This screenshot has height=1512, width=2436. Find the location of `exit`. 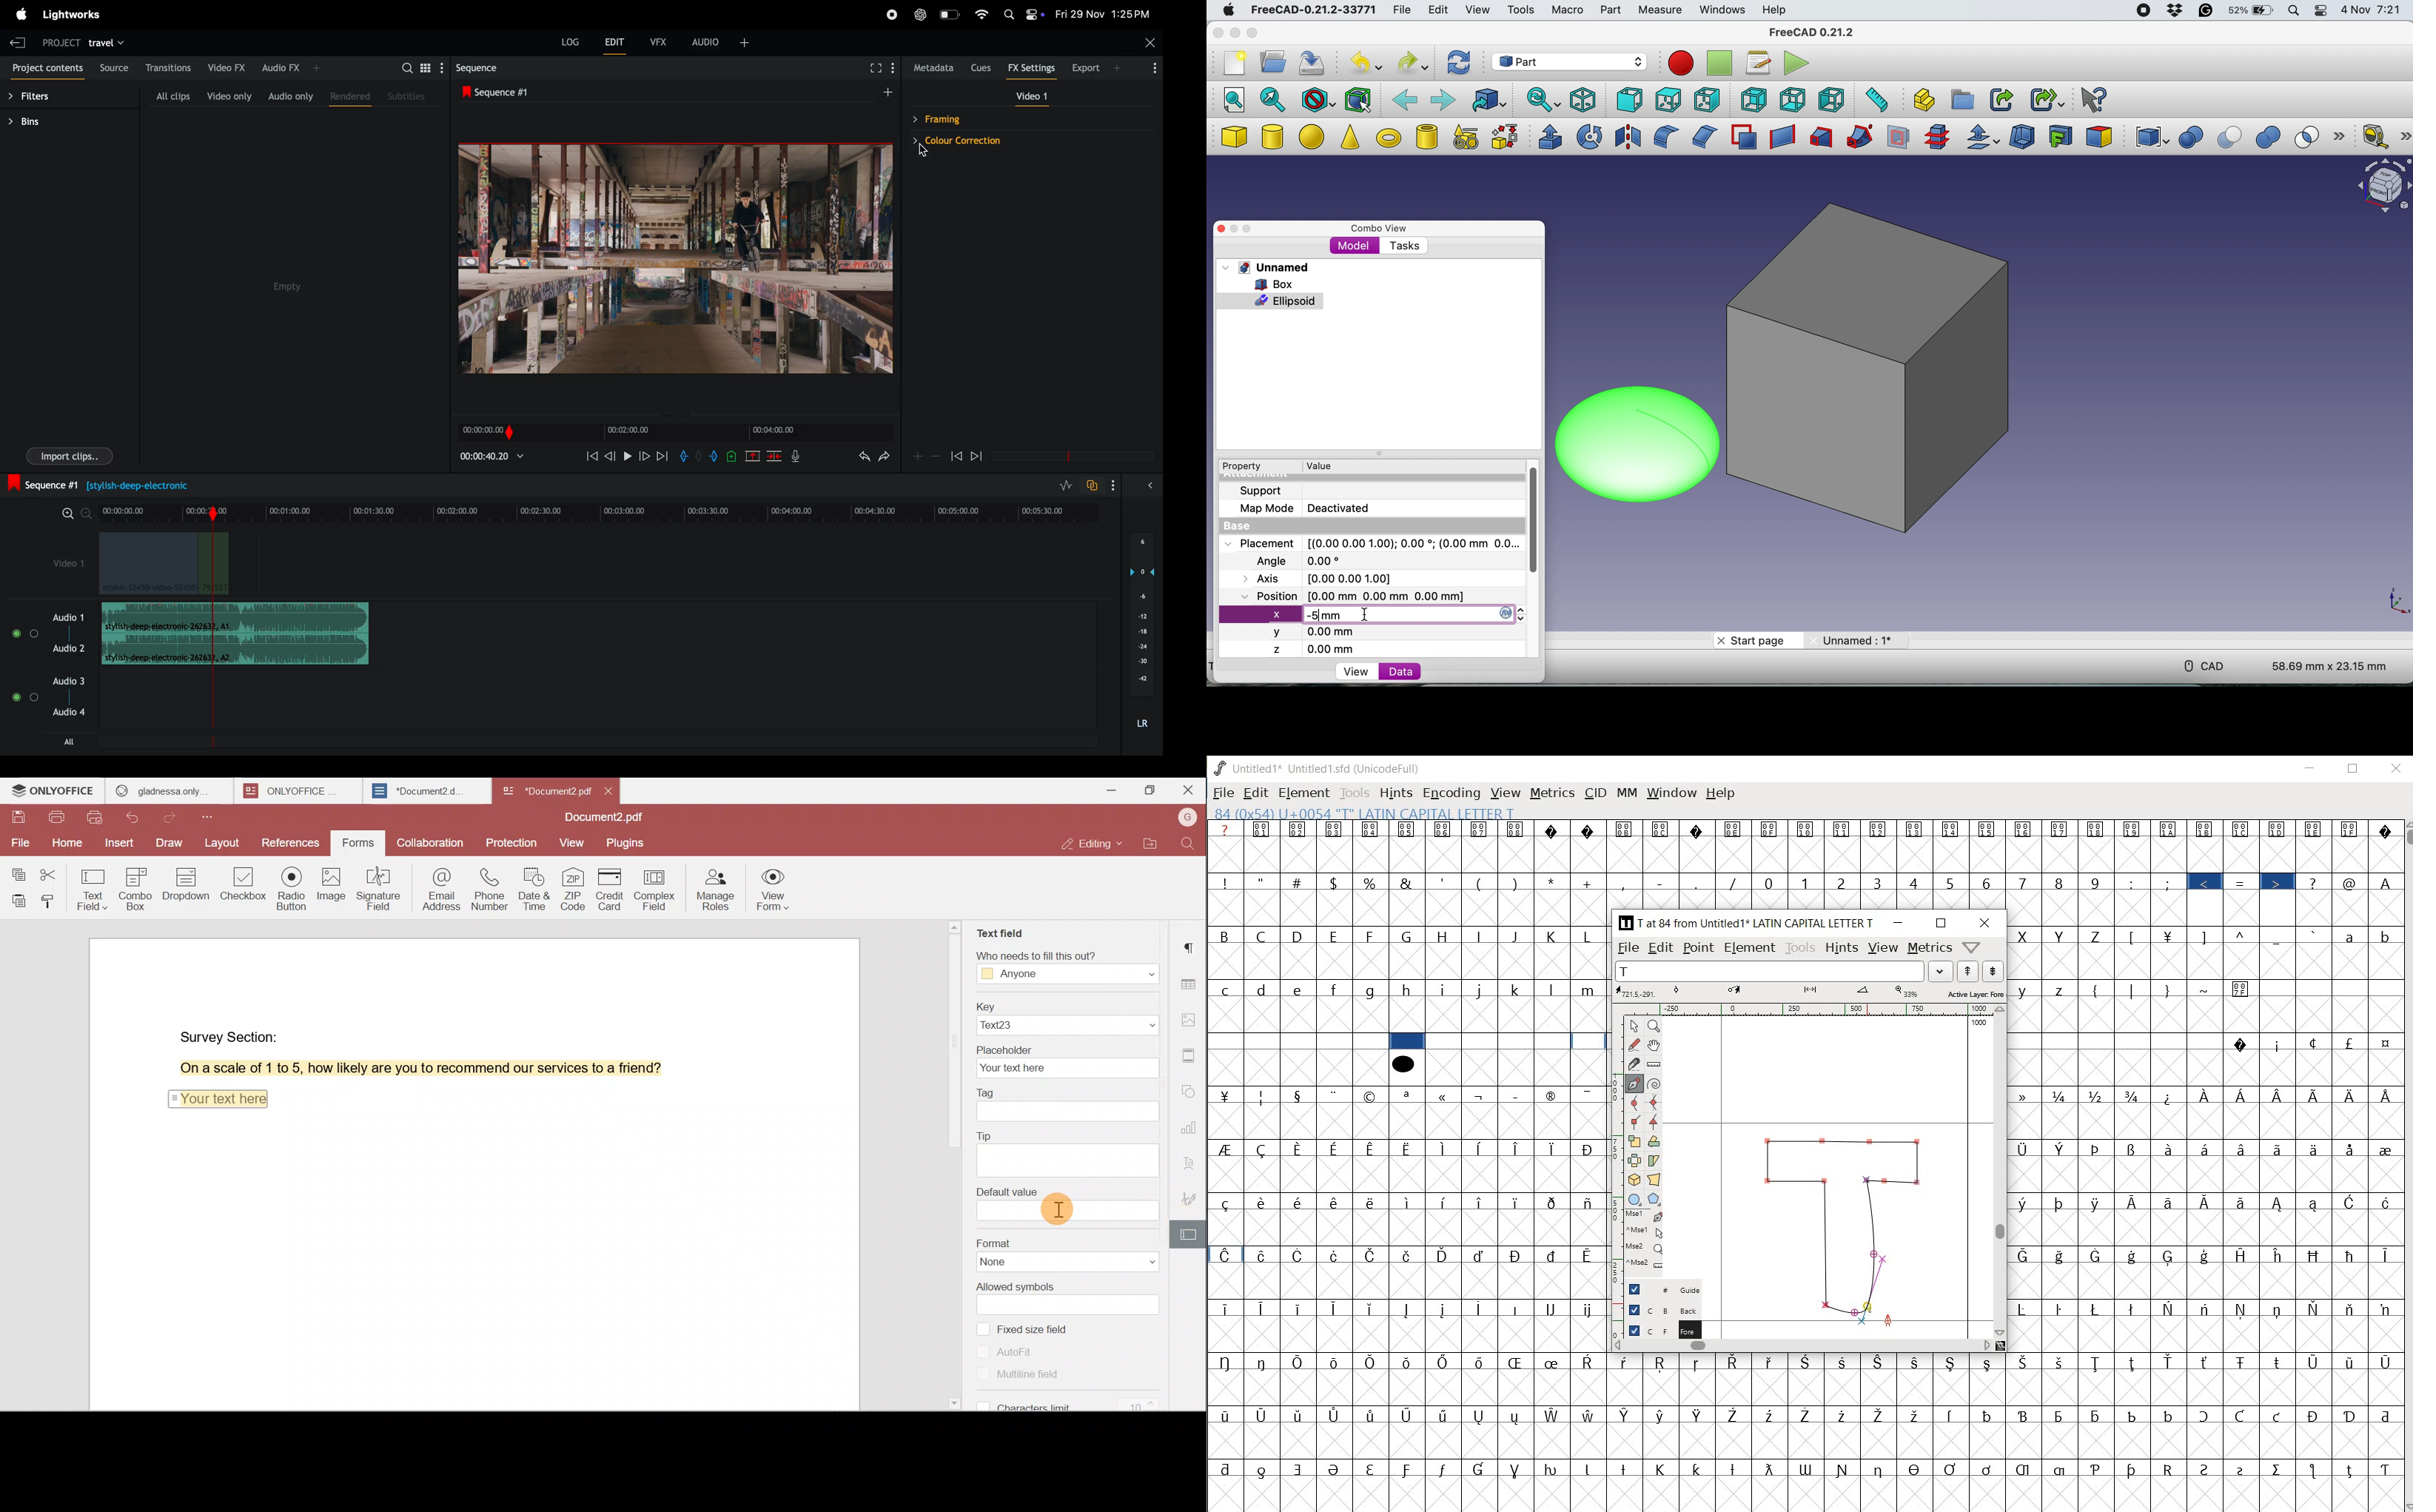

exit is located at coordinates (17, 40).